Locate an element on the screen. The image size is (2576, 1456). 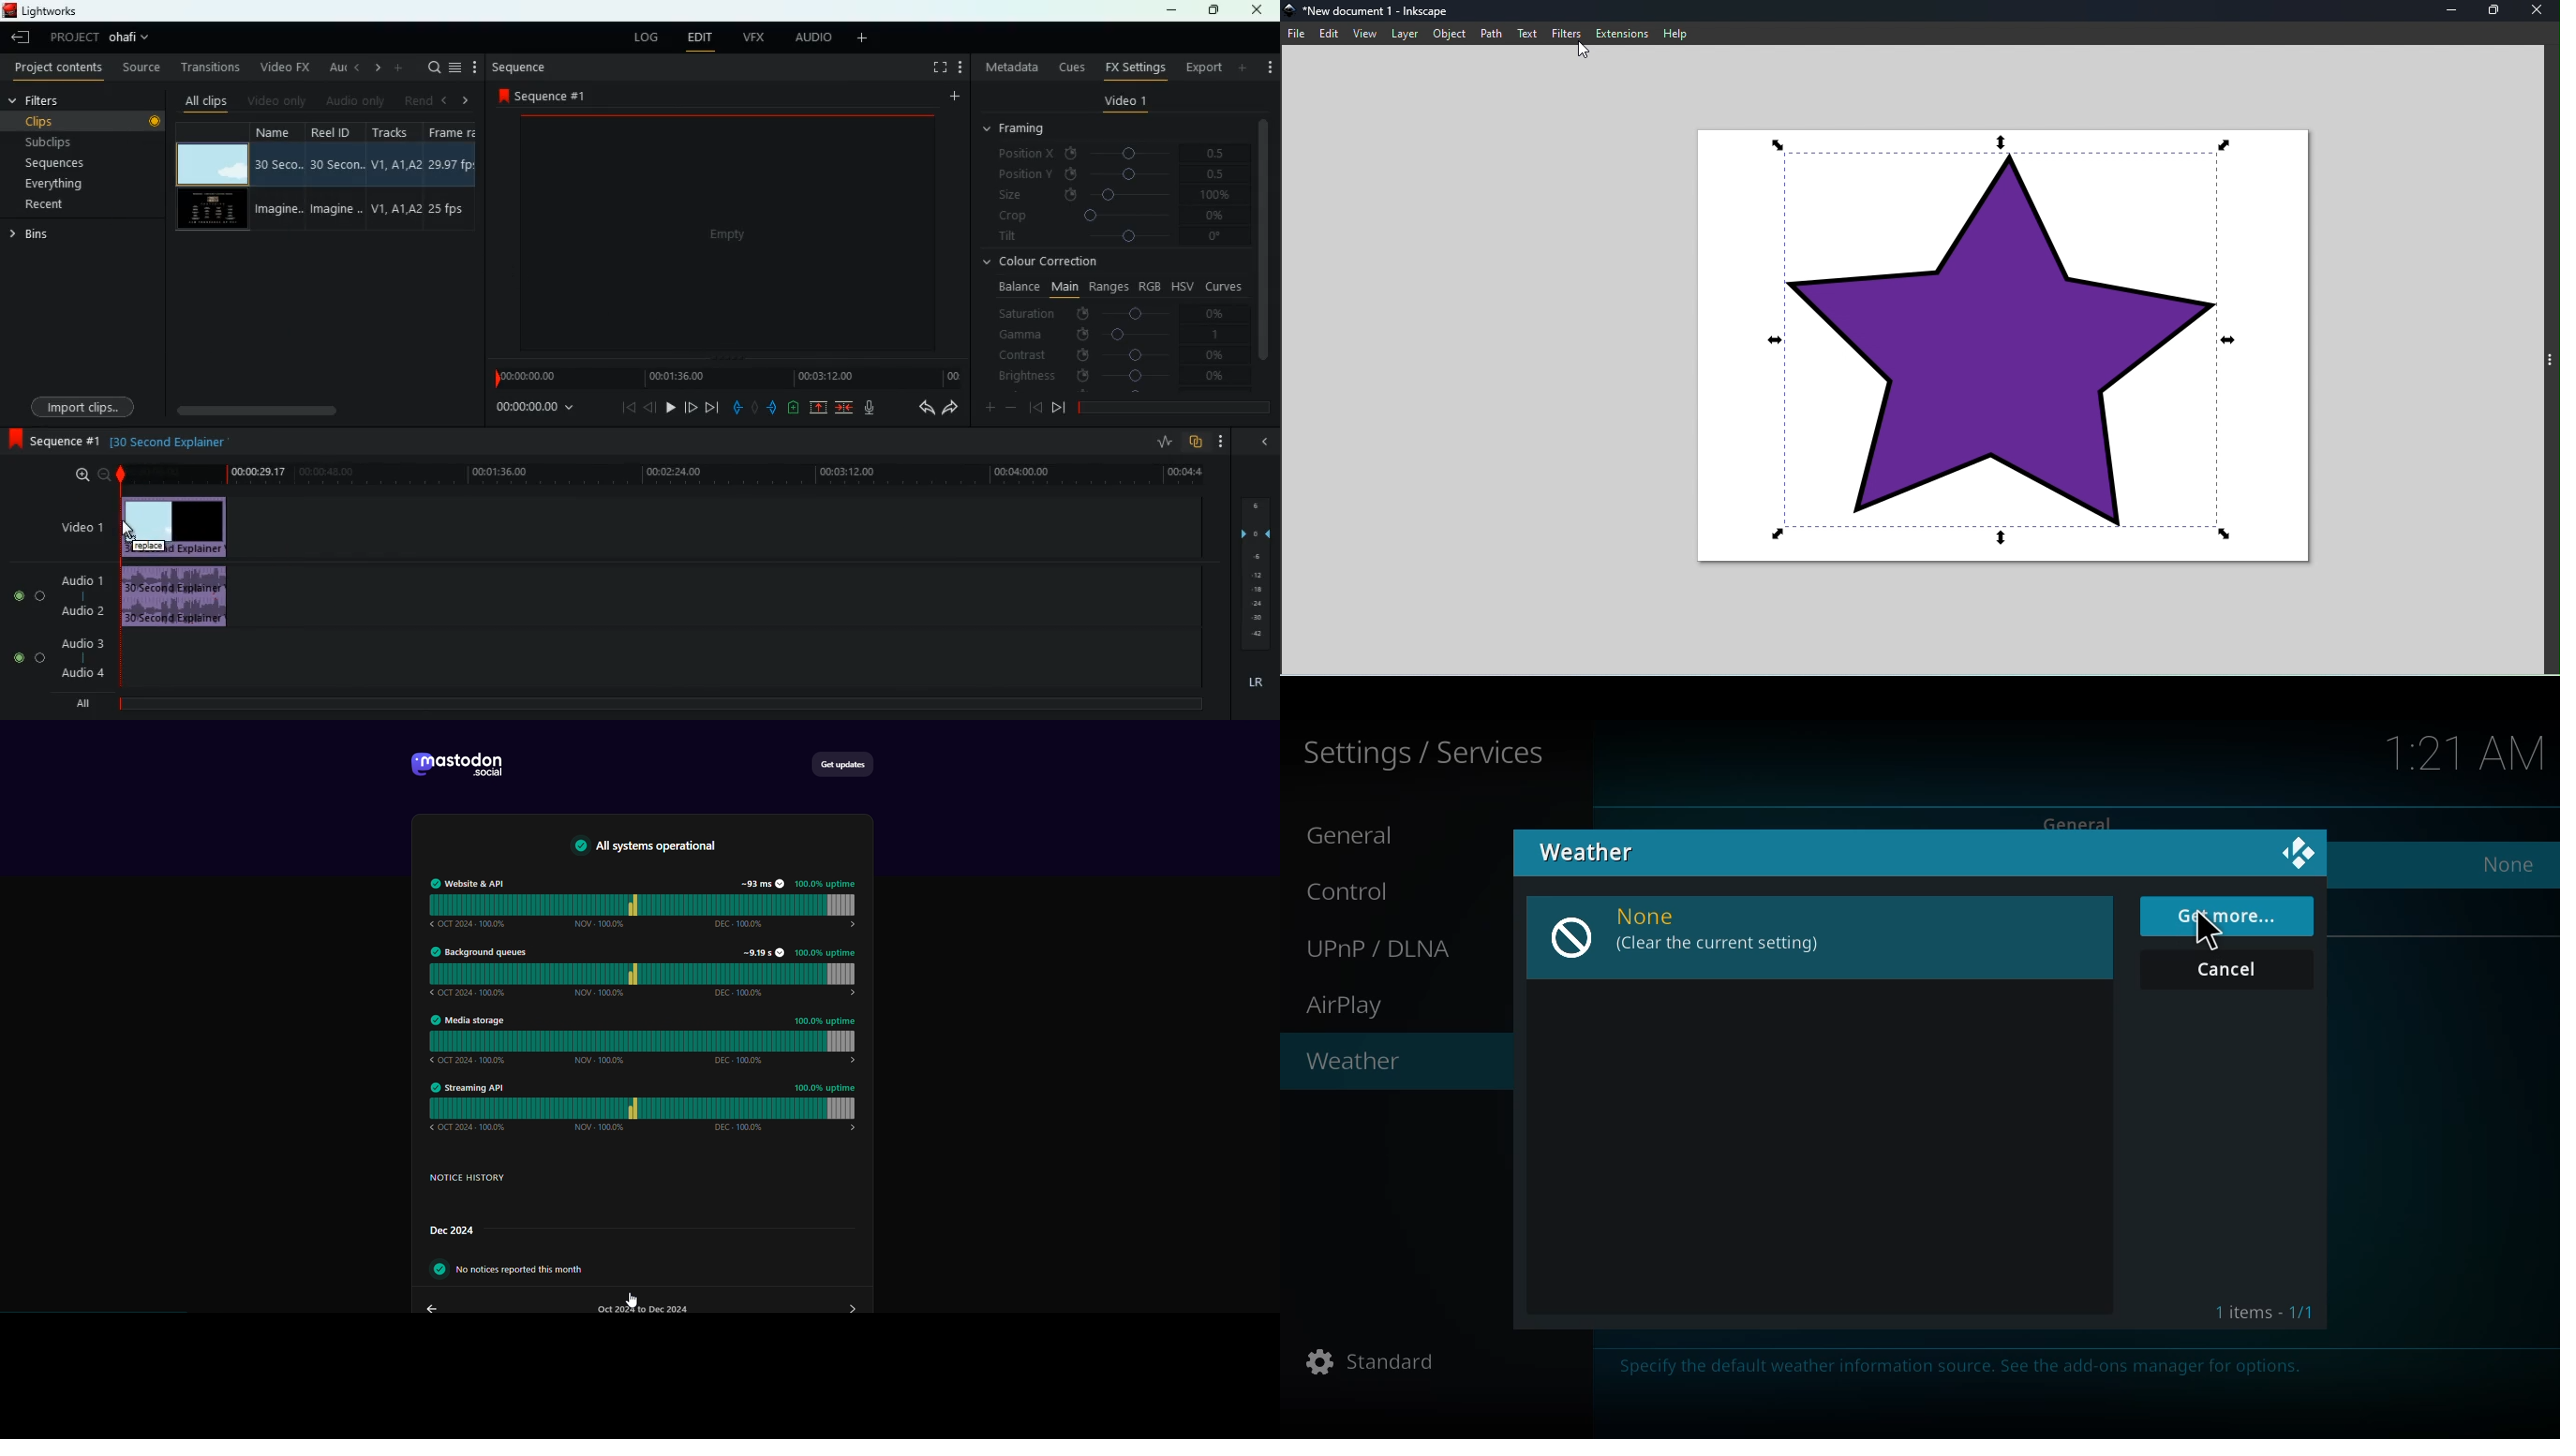
weather is located at coordinates (1354, 1063).